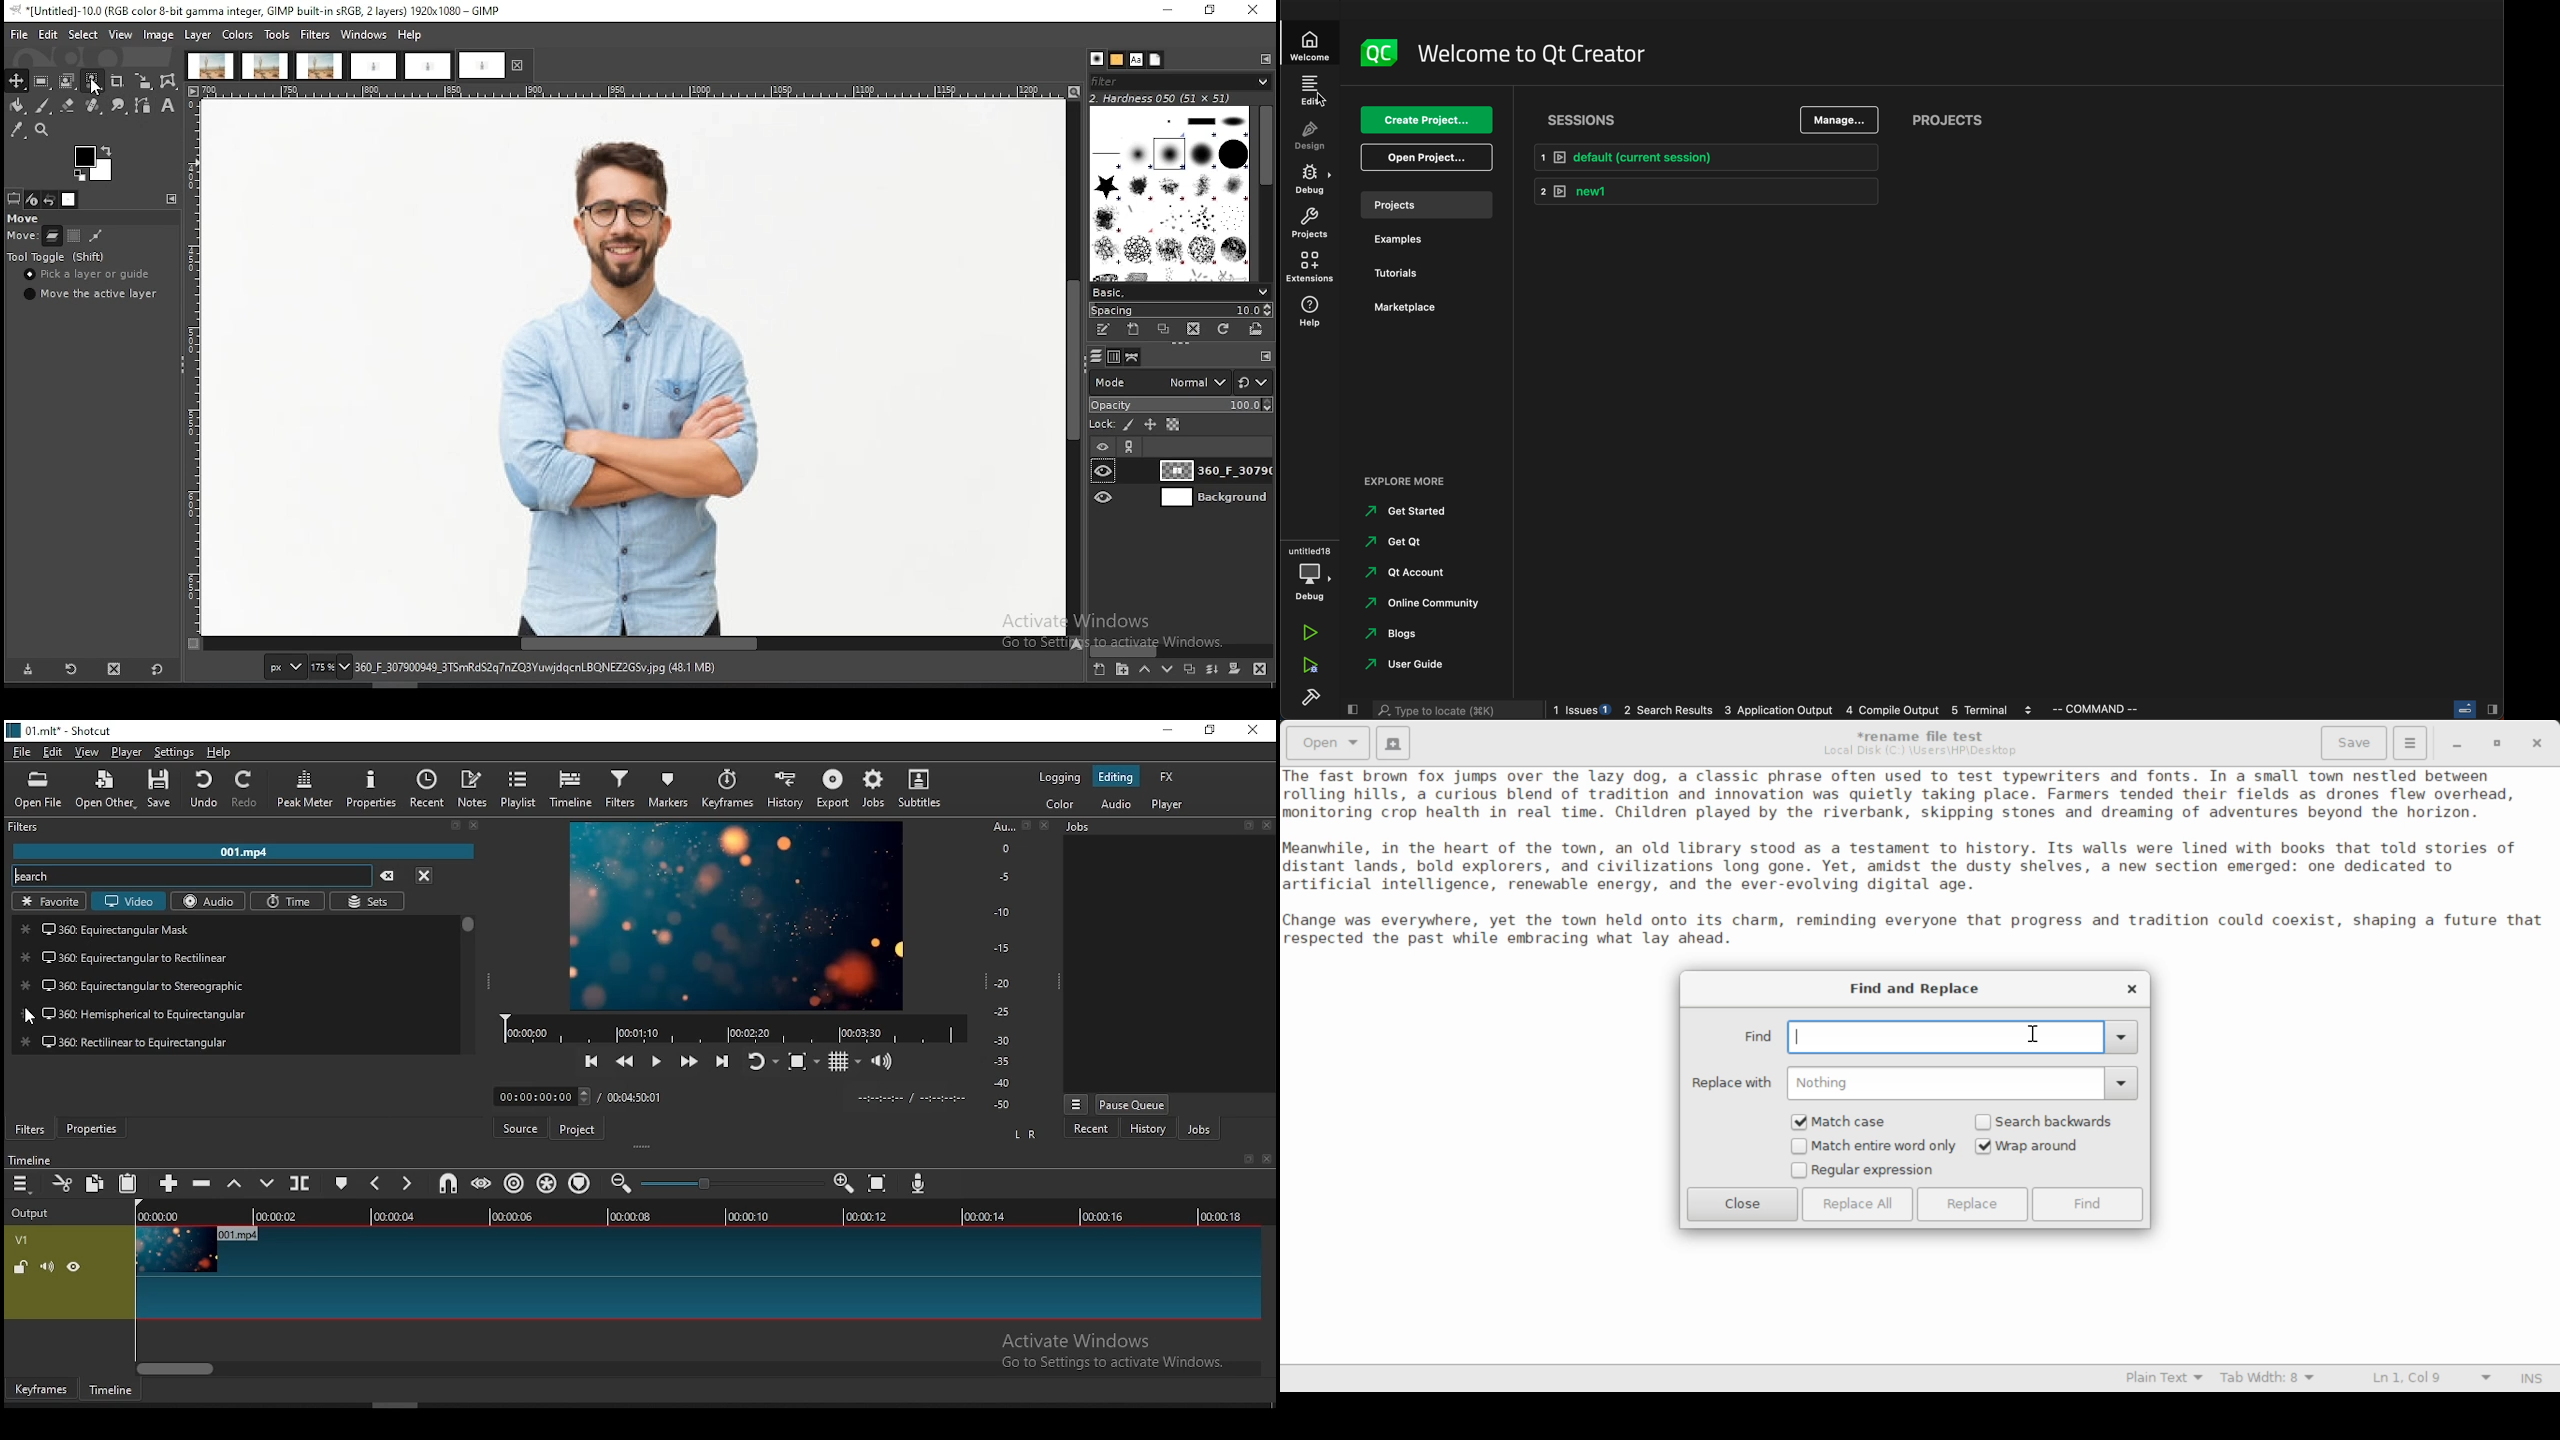  What do you see at coordinates (1267, 1159) in the screenshot?
I see `close` at bounding box center [1267, 1159].